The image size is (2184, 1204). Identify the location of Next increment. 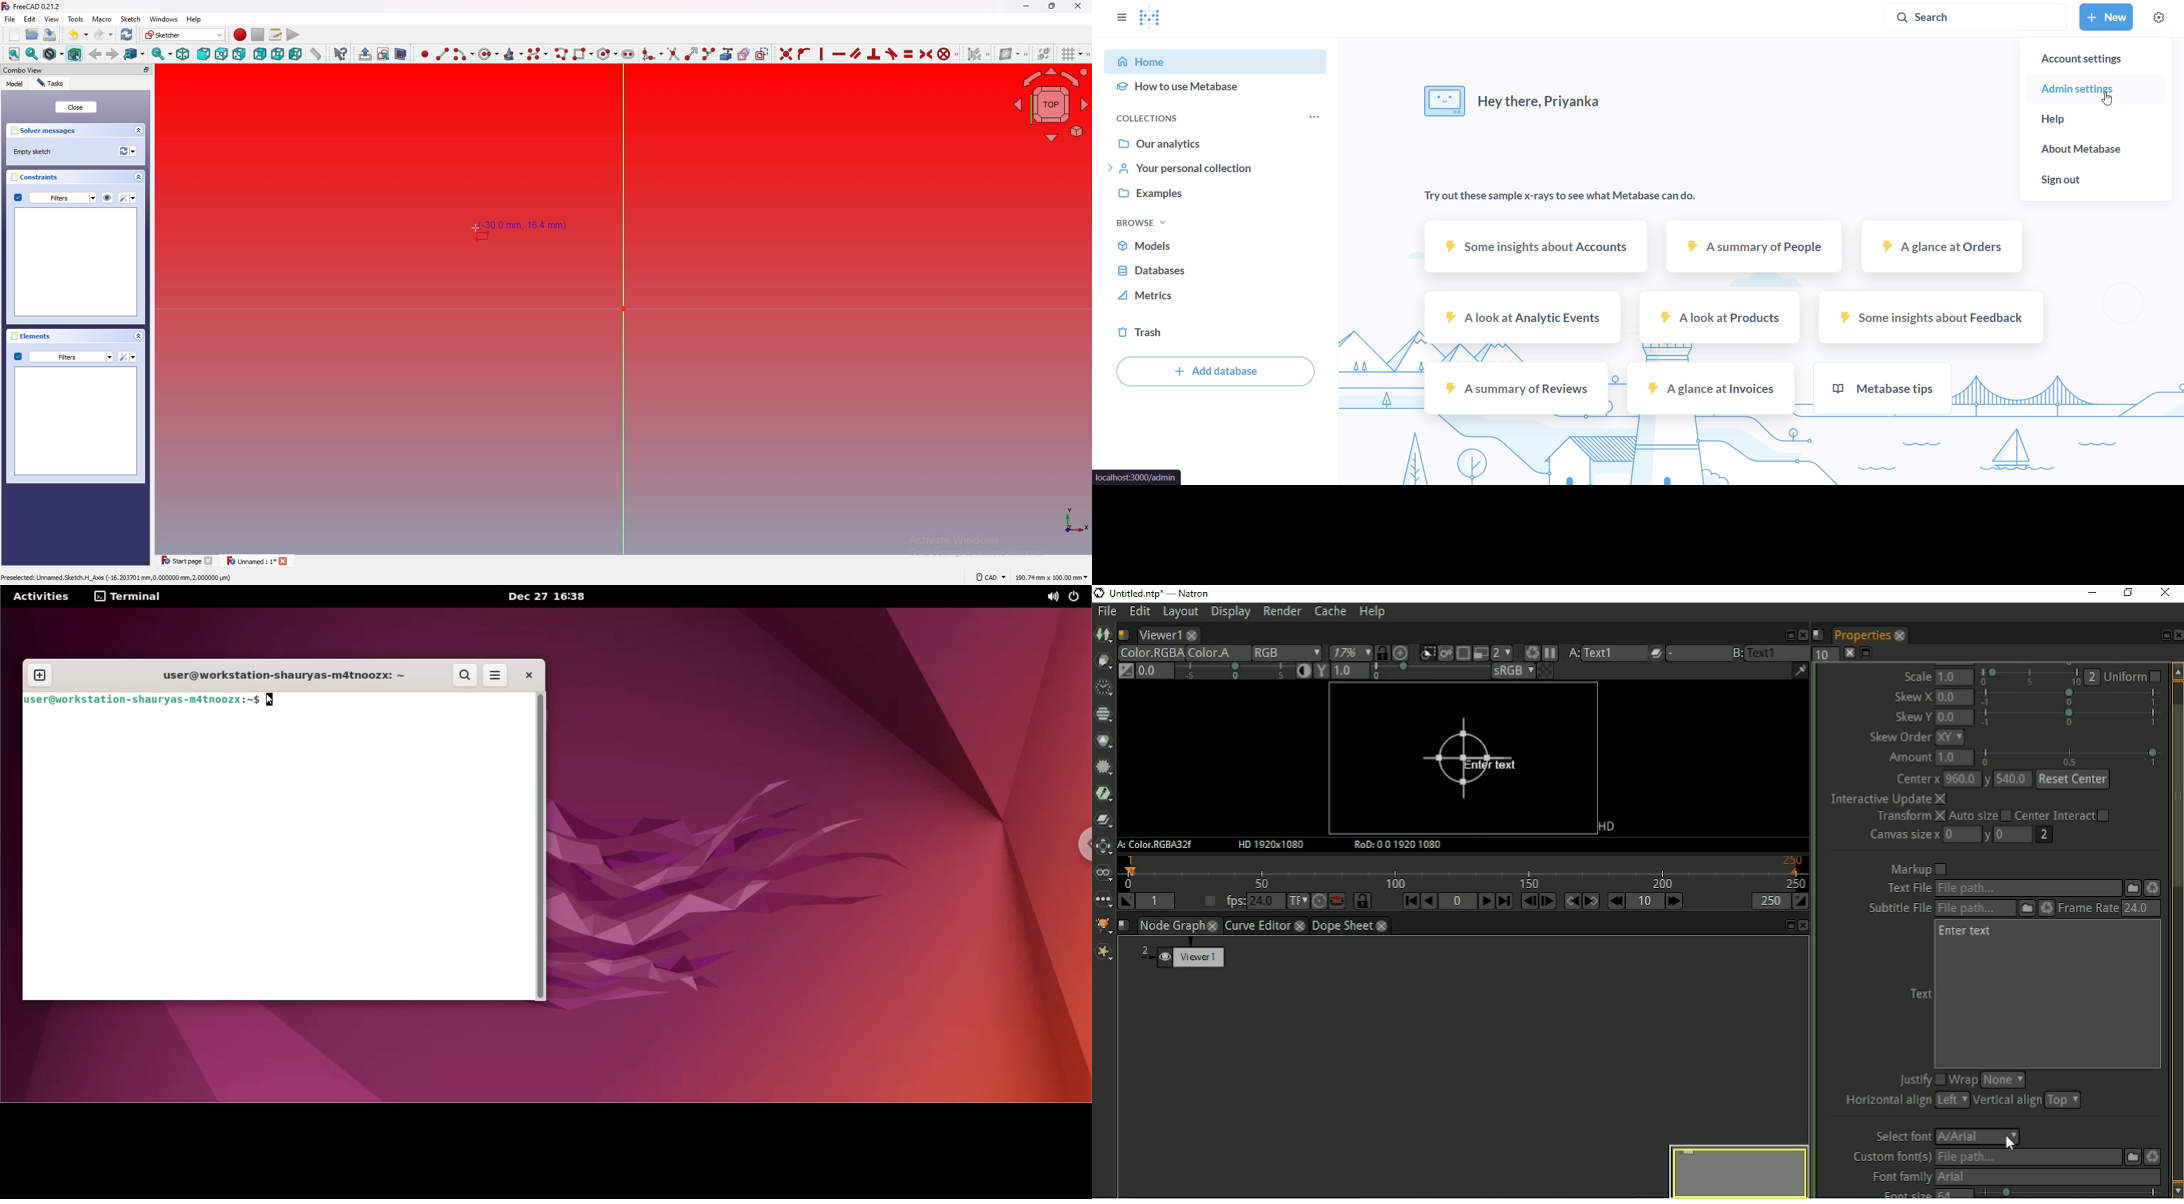
(1676, 901).